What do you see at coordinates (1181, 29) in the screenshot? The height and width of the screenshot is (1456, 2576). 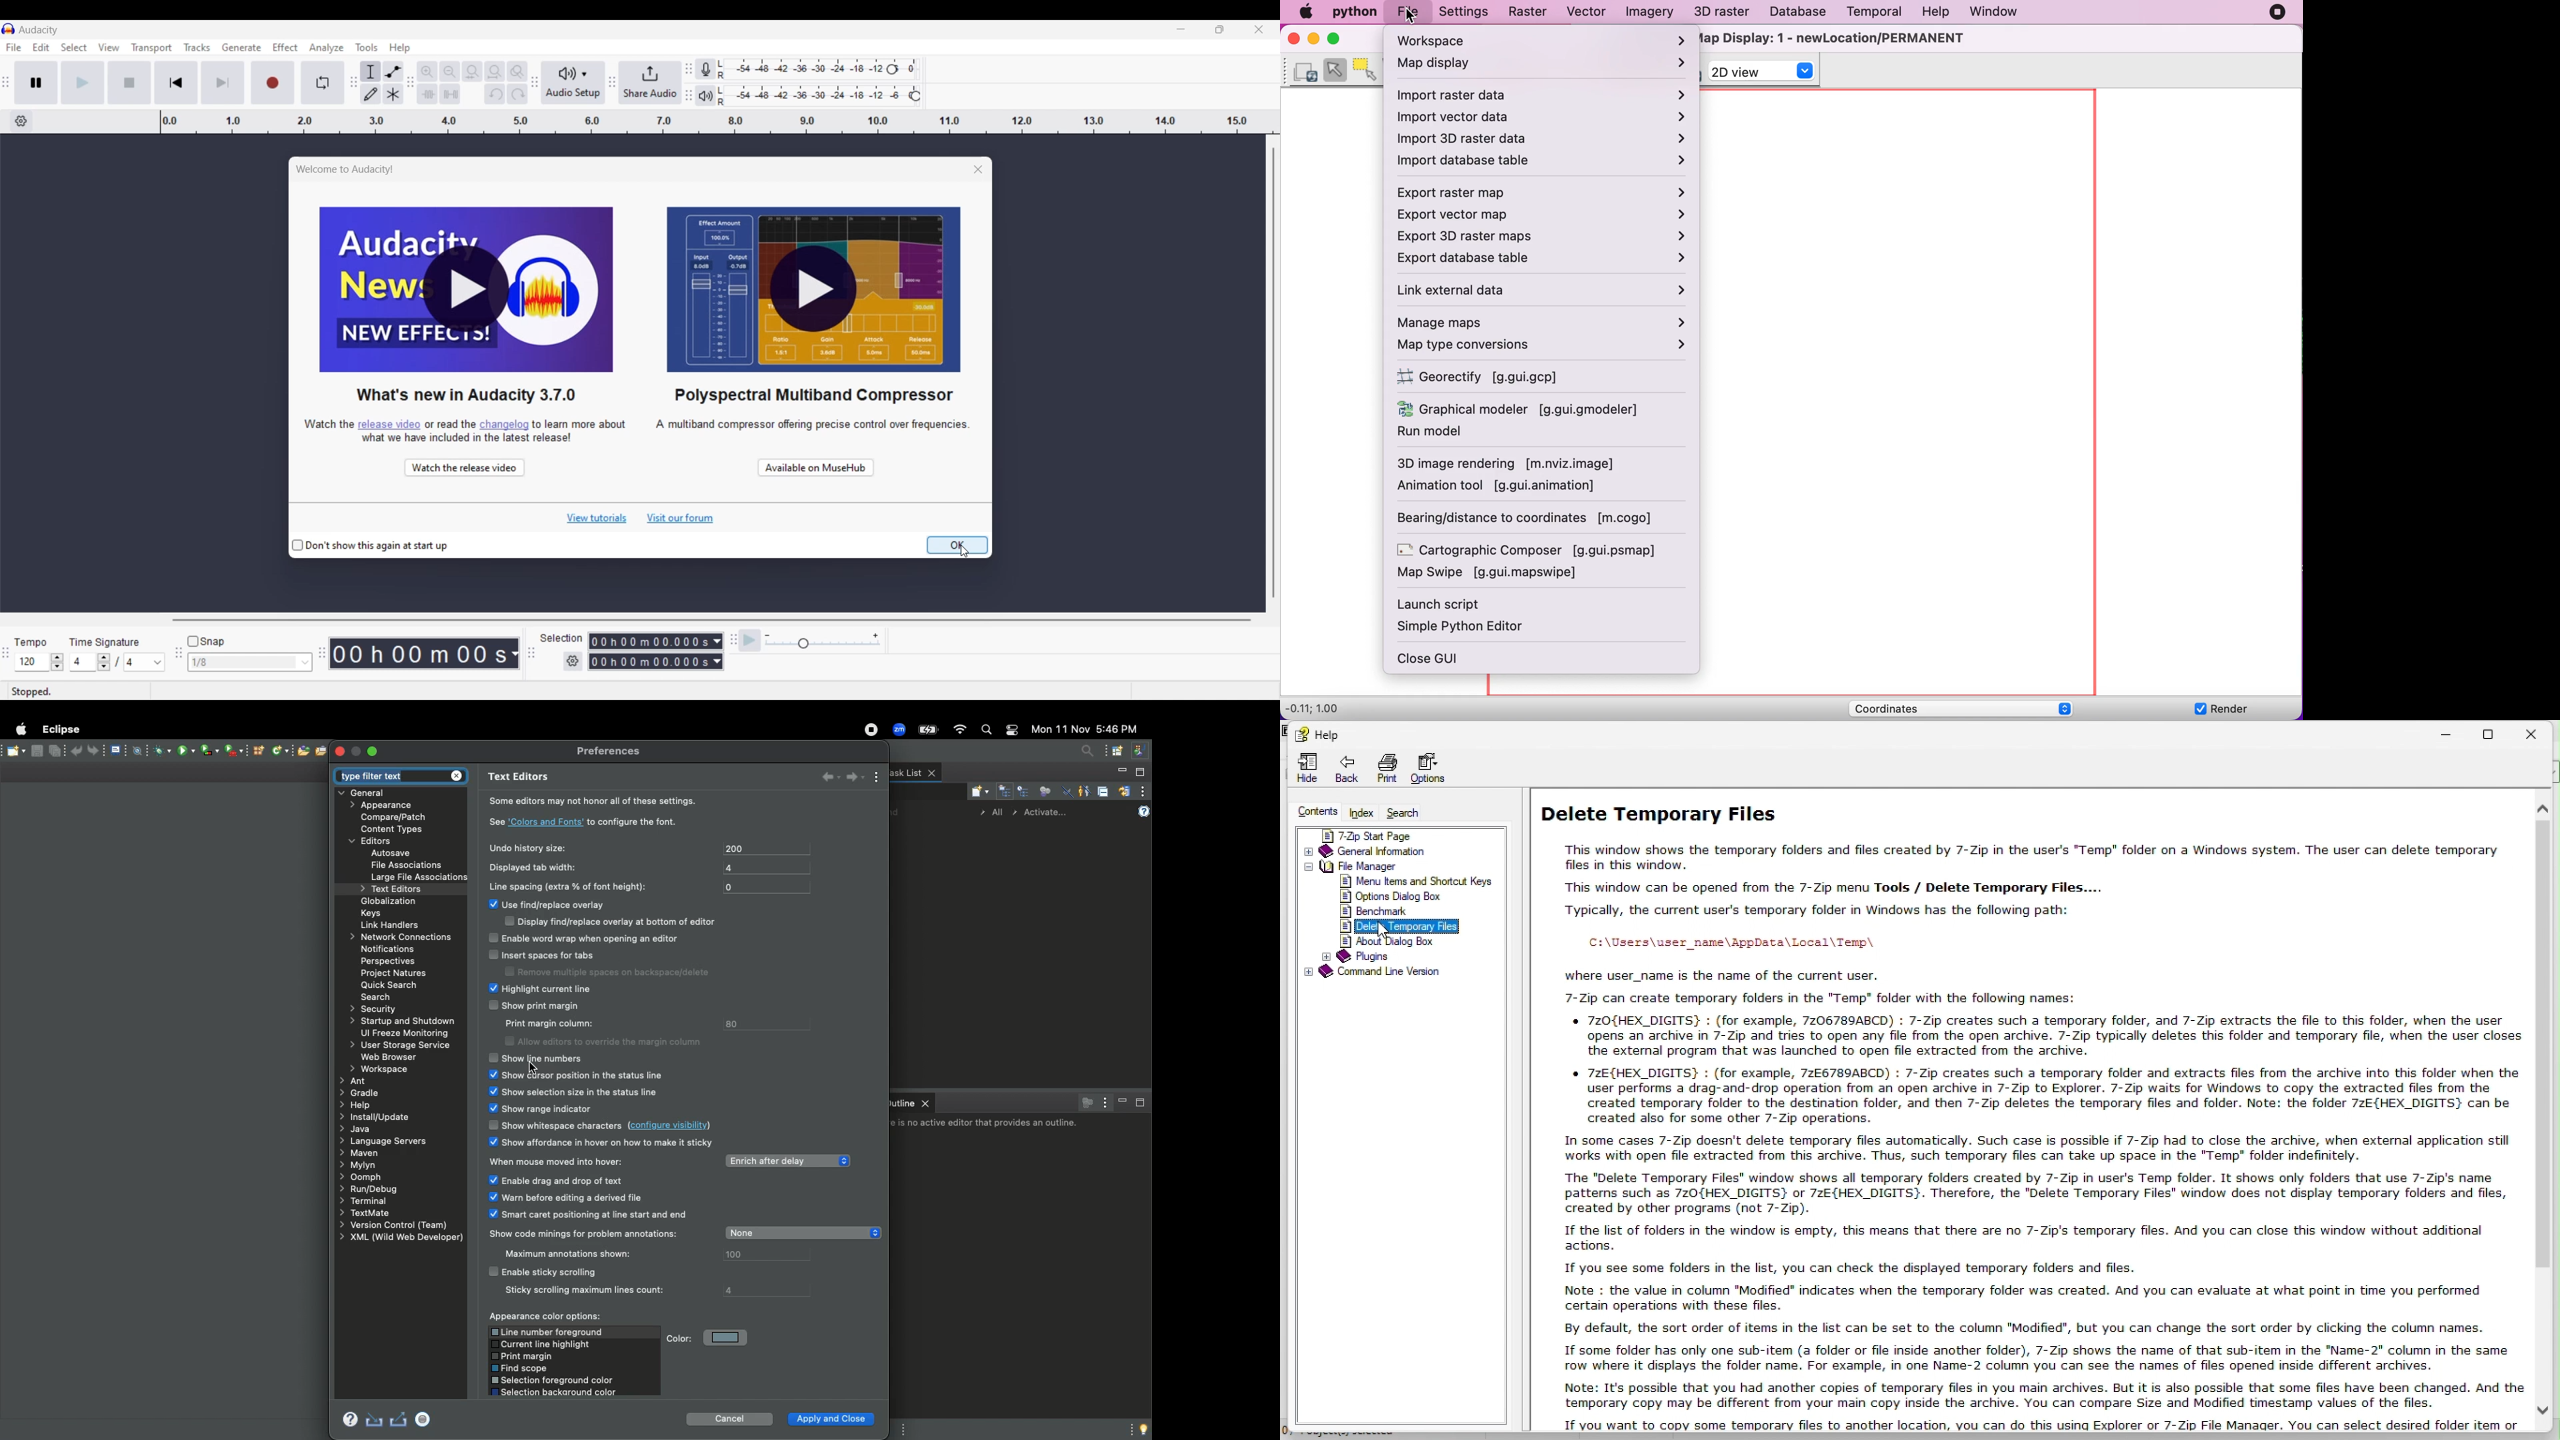 I see `Minimize` at bounding box center [1181, 29].